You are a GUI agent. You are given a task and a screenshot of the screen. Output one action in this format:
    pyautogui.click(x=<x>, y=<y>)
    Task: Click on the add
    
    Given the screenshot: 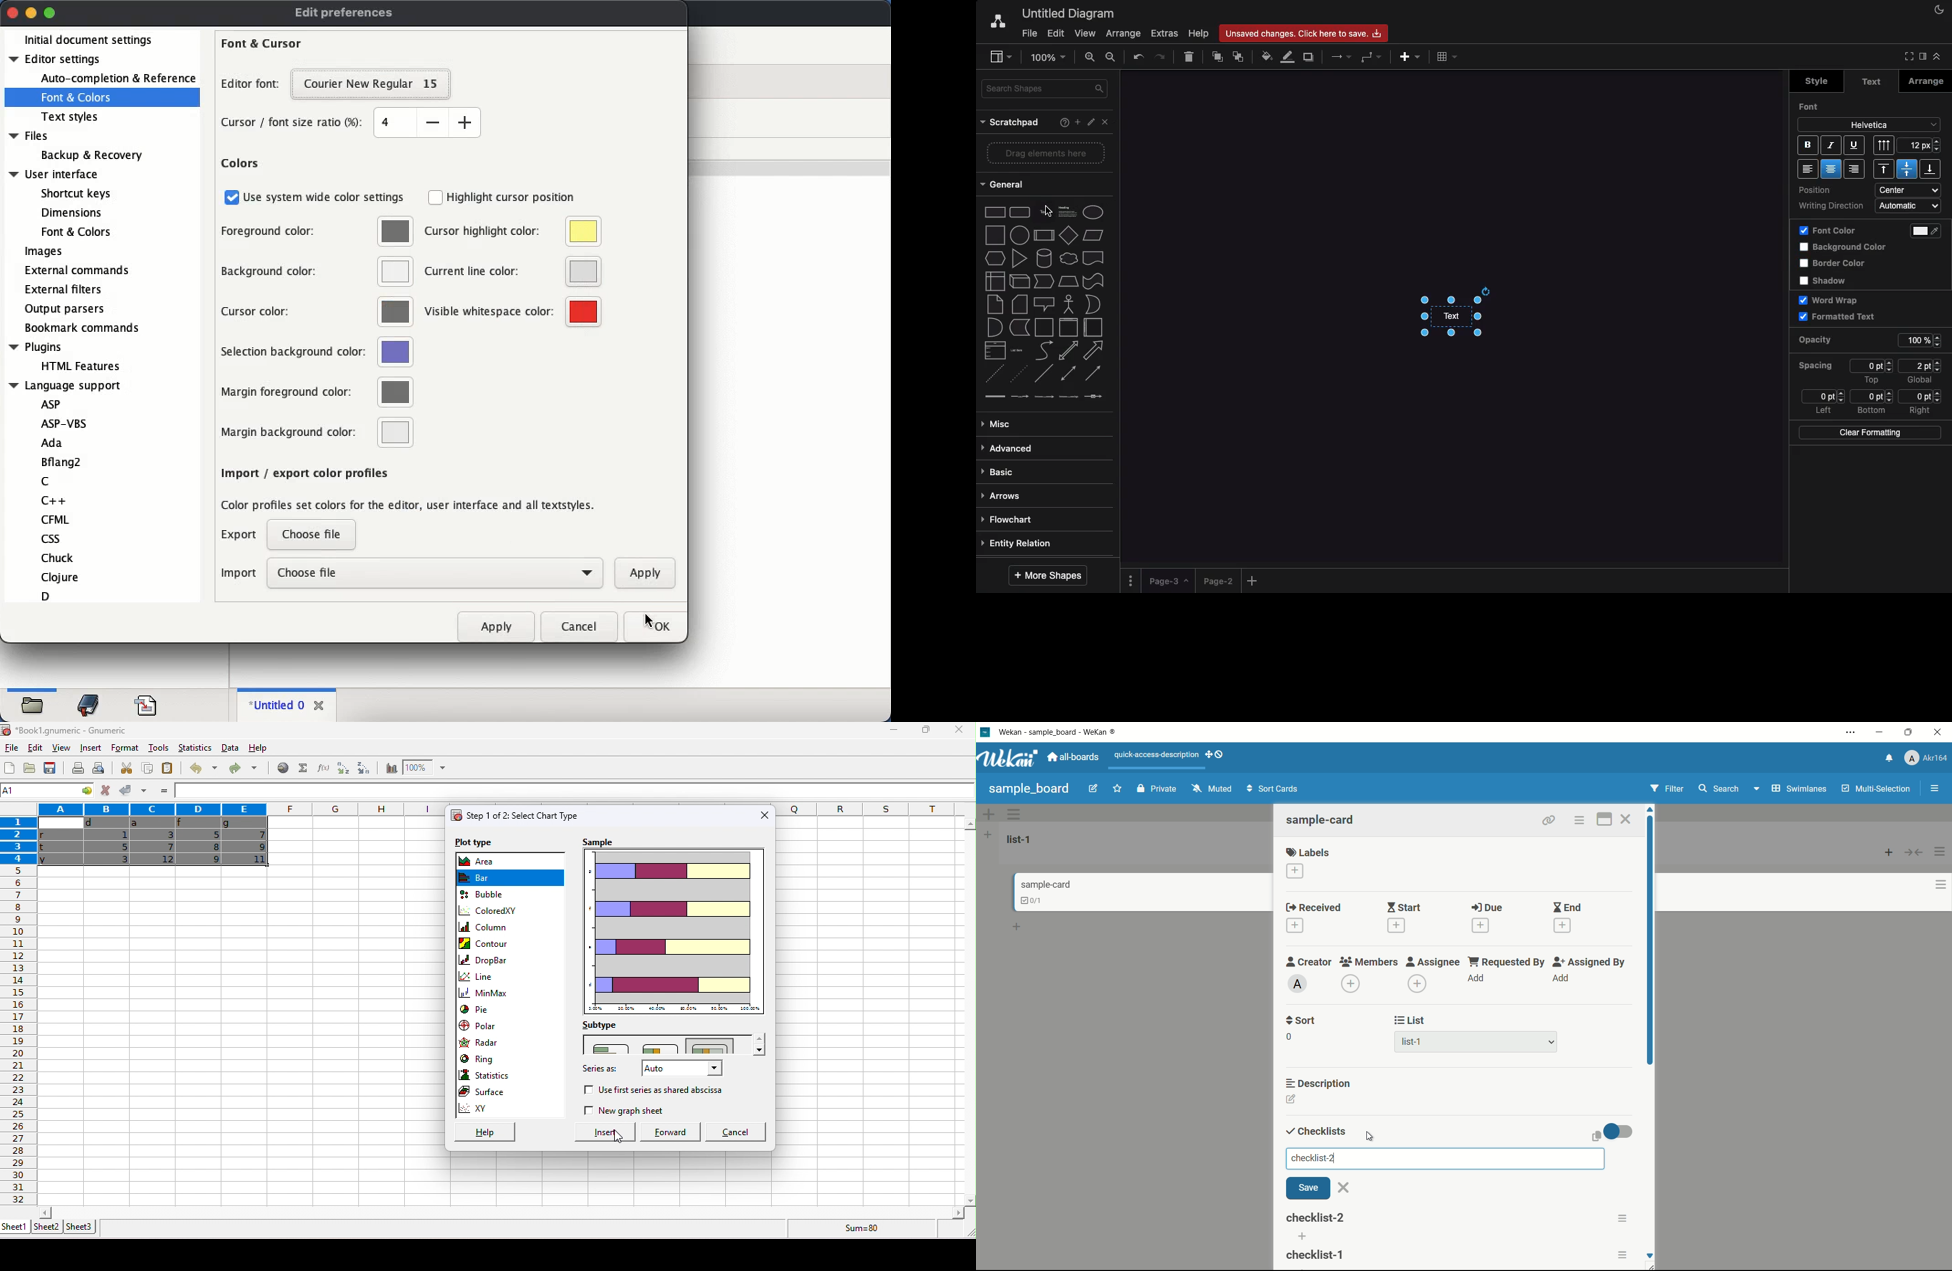 What is the action you would take?
    pyautogui.click(x=1477, y=979)
    